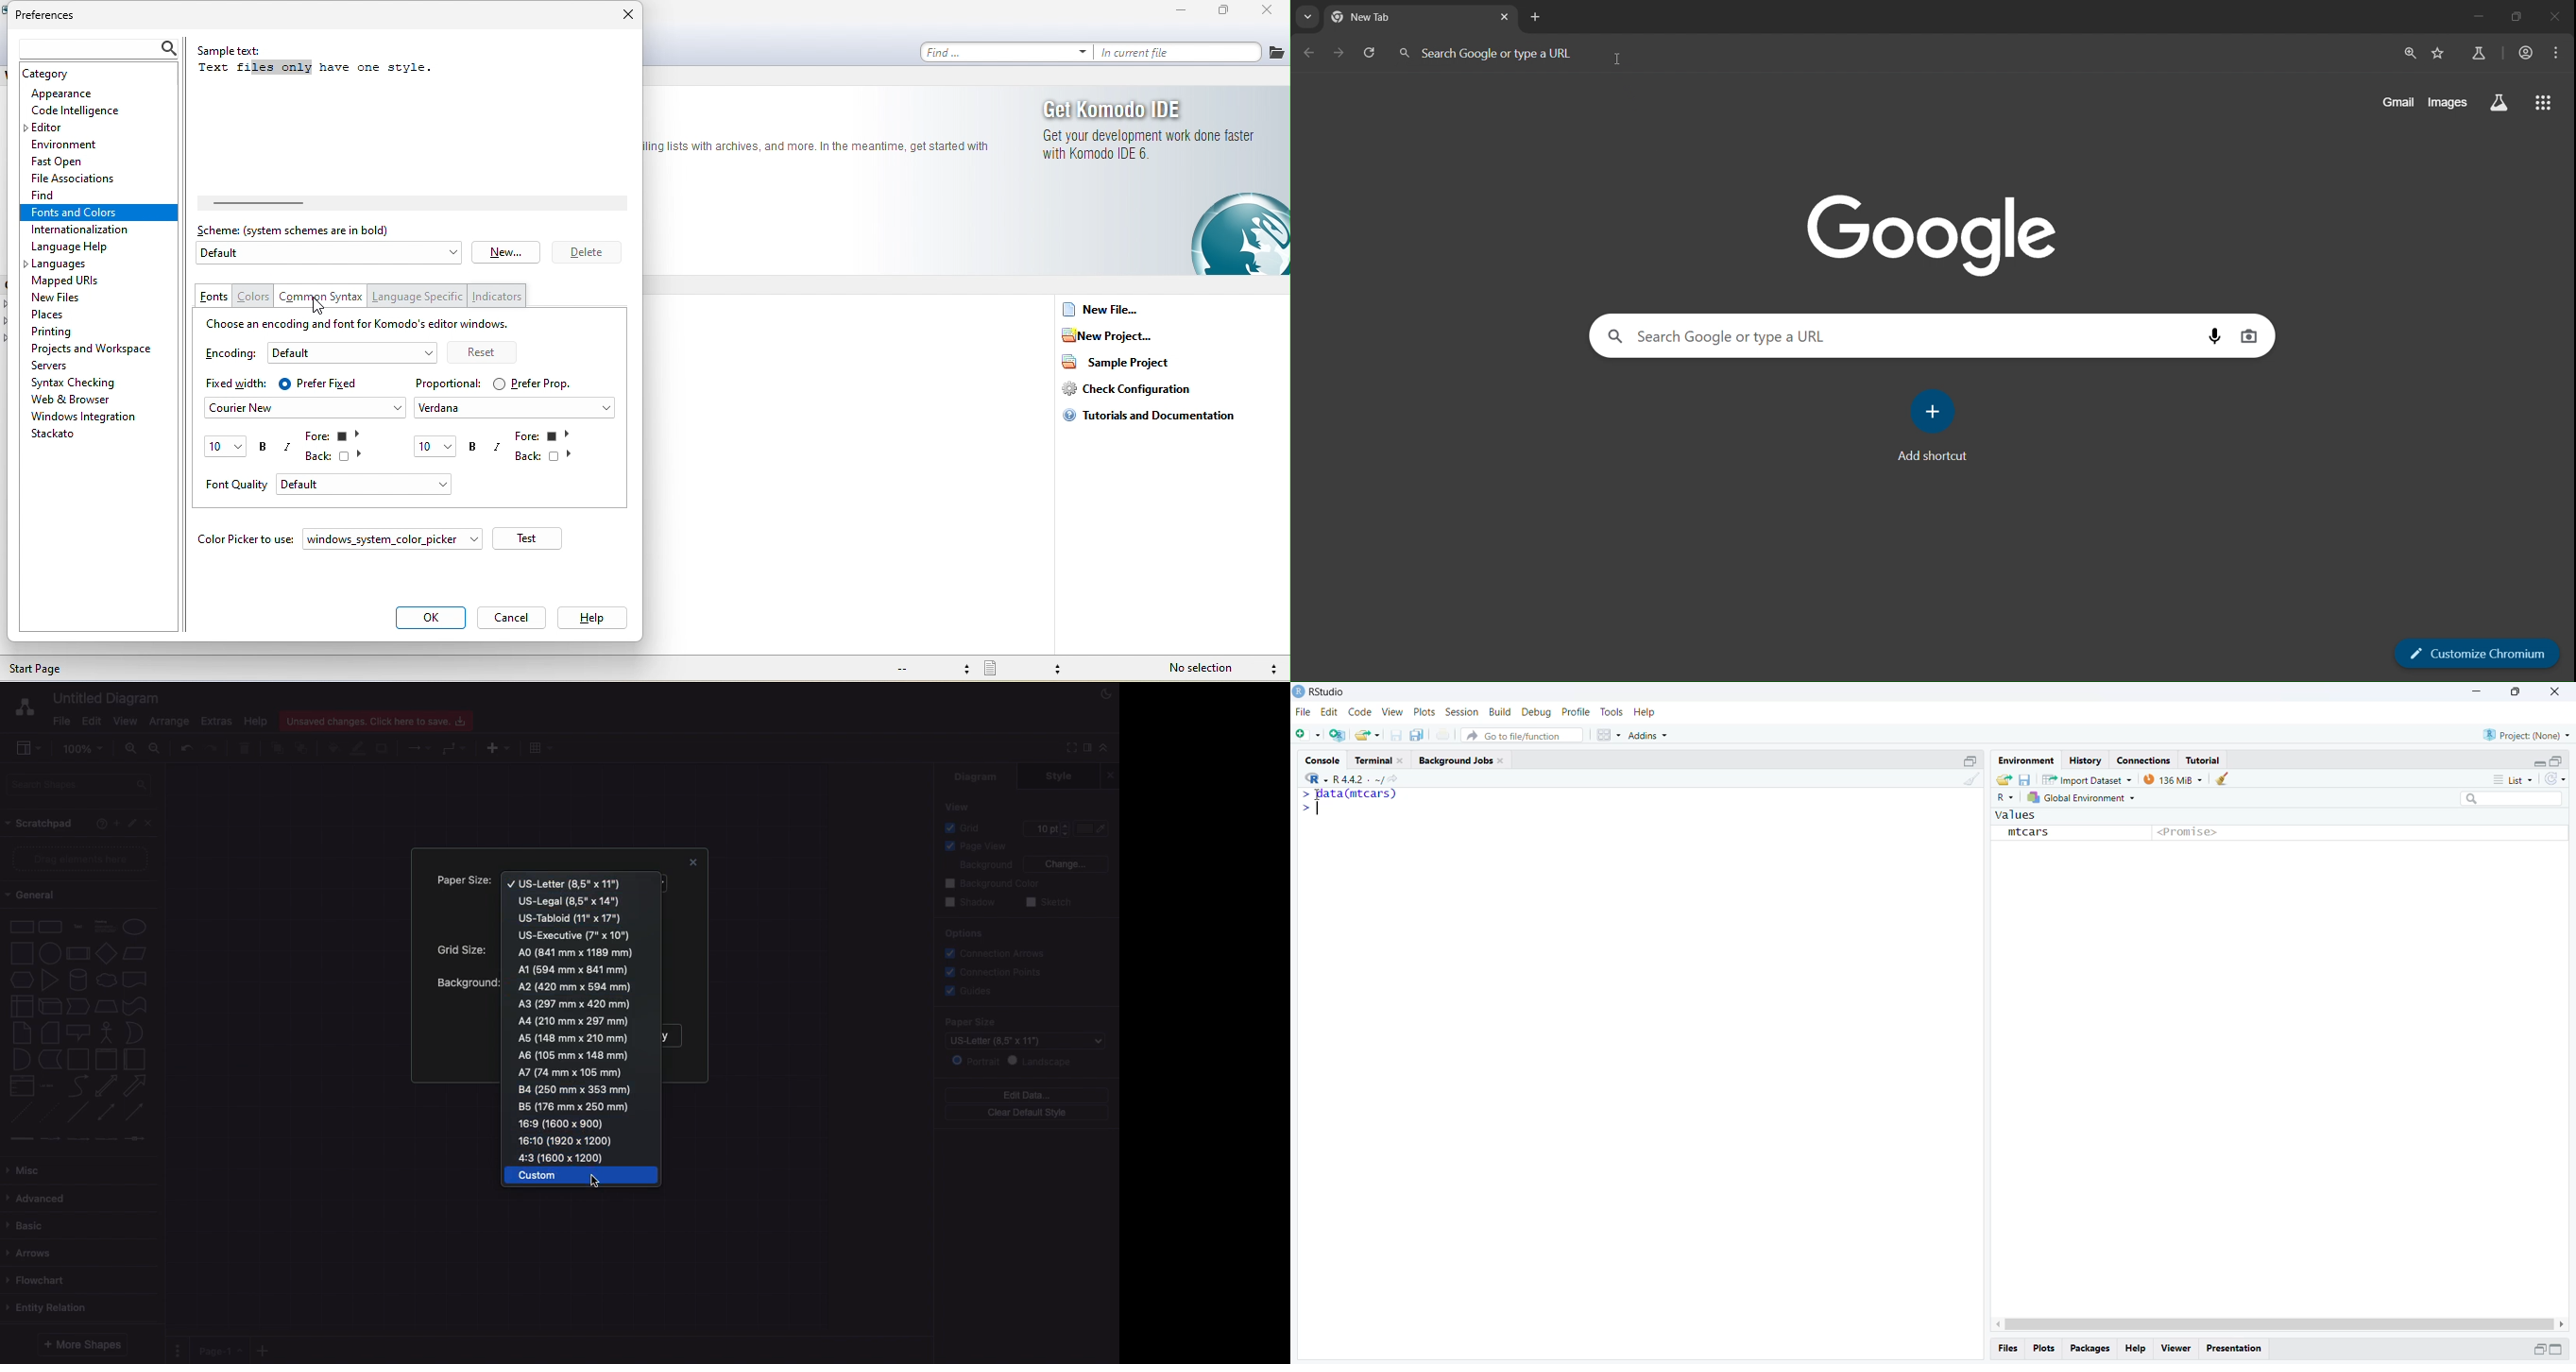 Image resolution: width=2576 pixels, height=1372 pixels. I want to click on Debug, so click(1536, 711).